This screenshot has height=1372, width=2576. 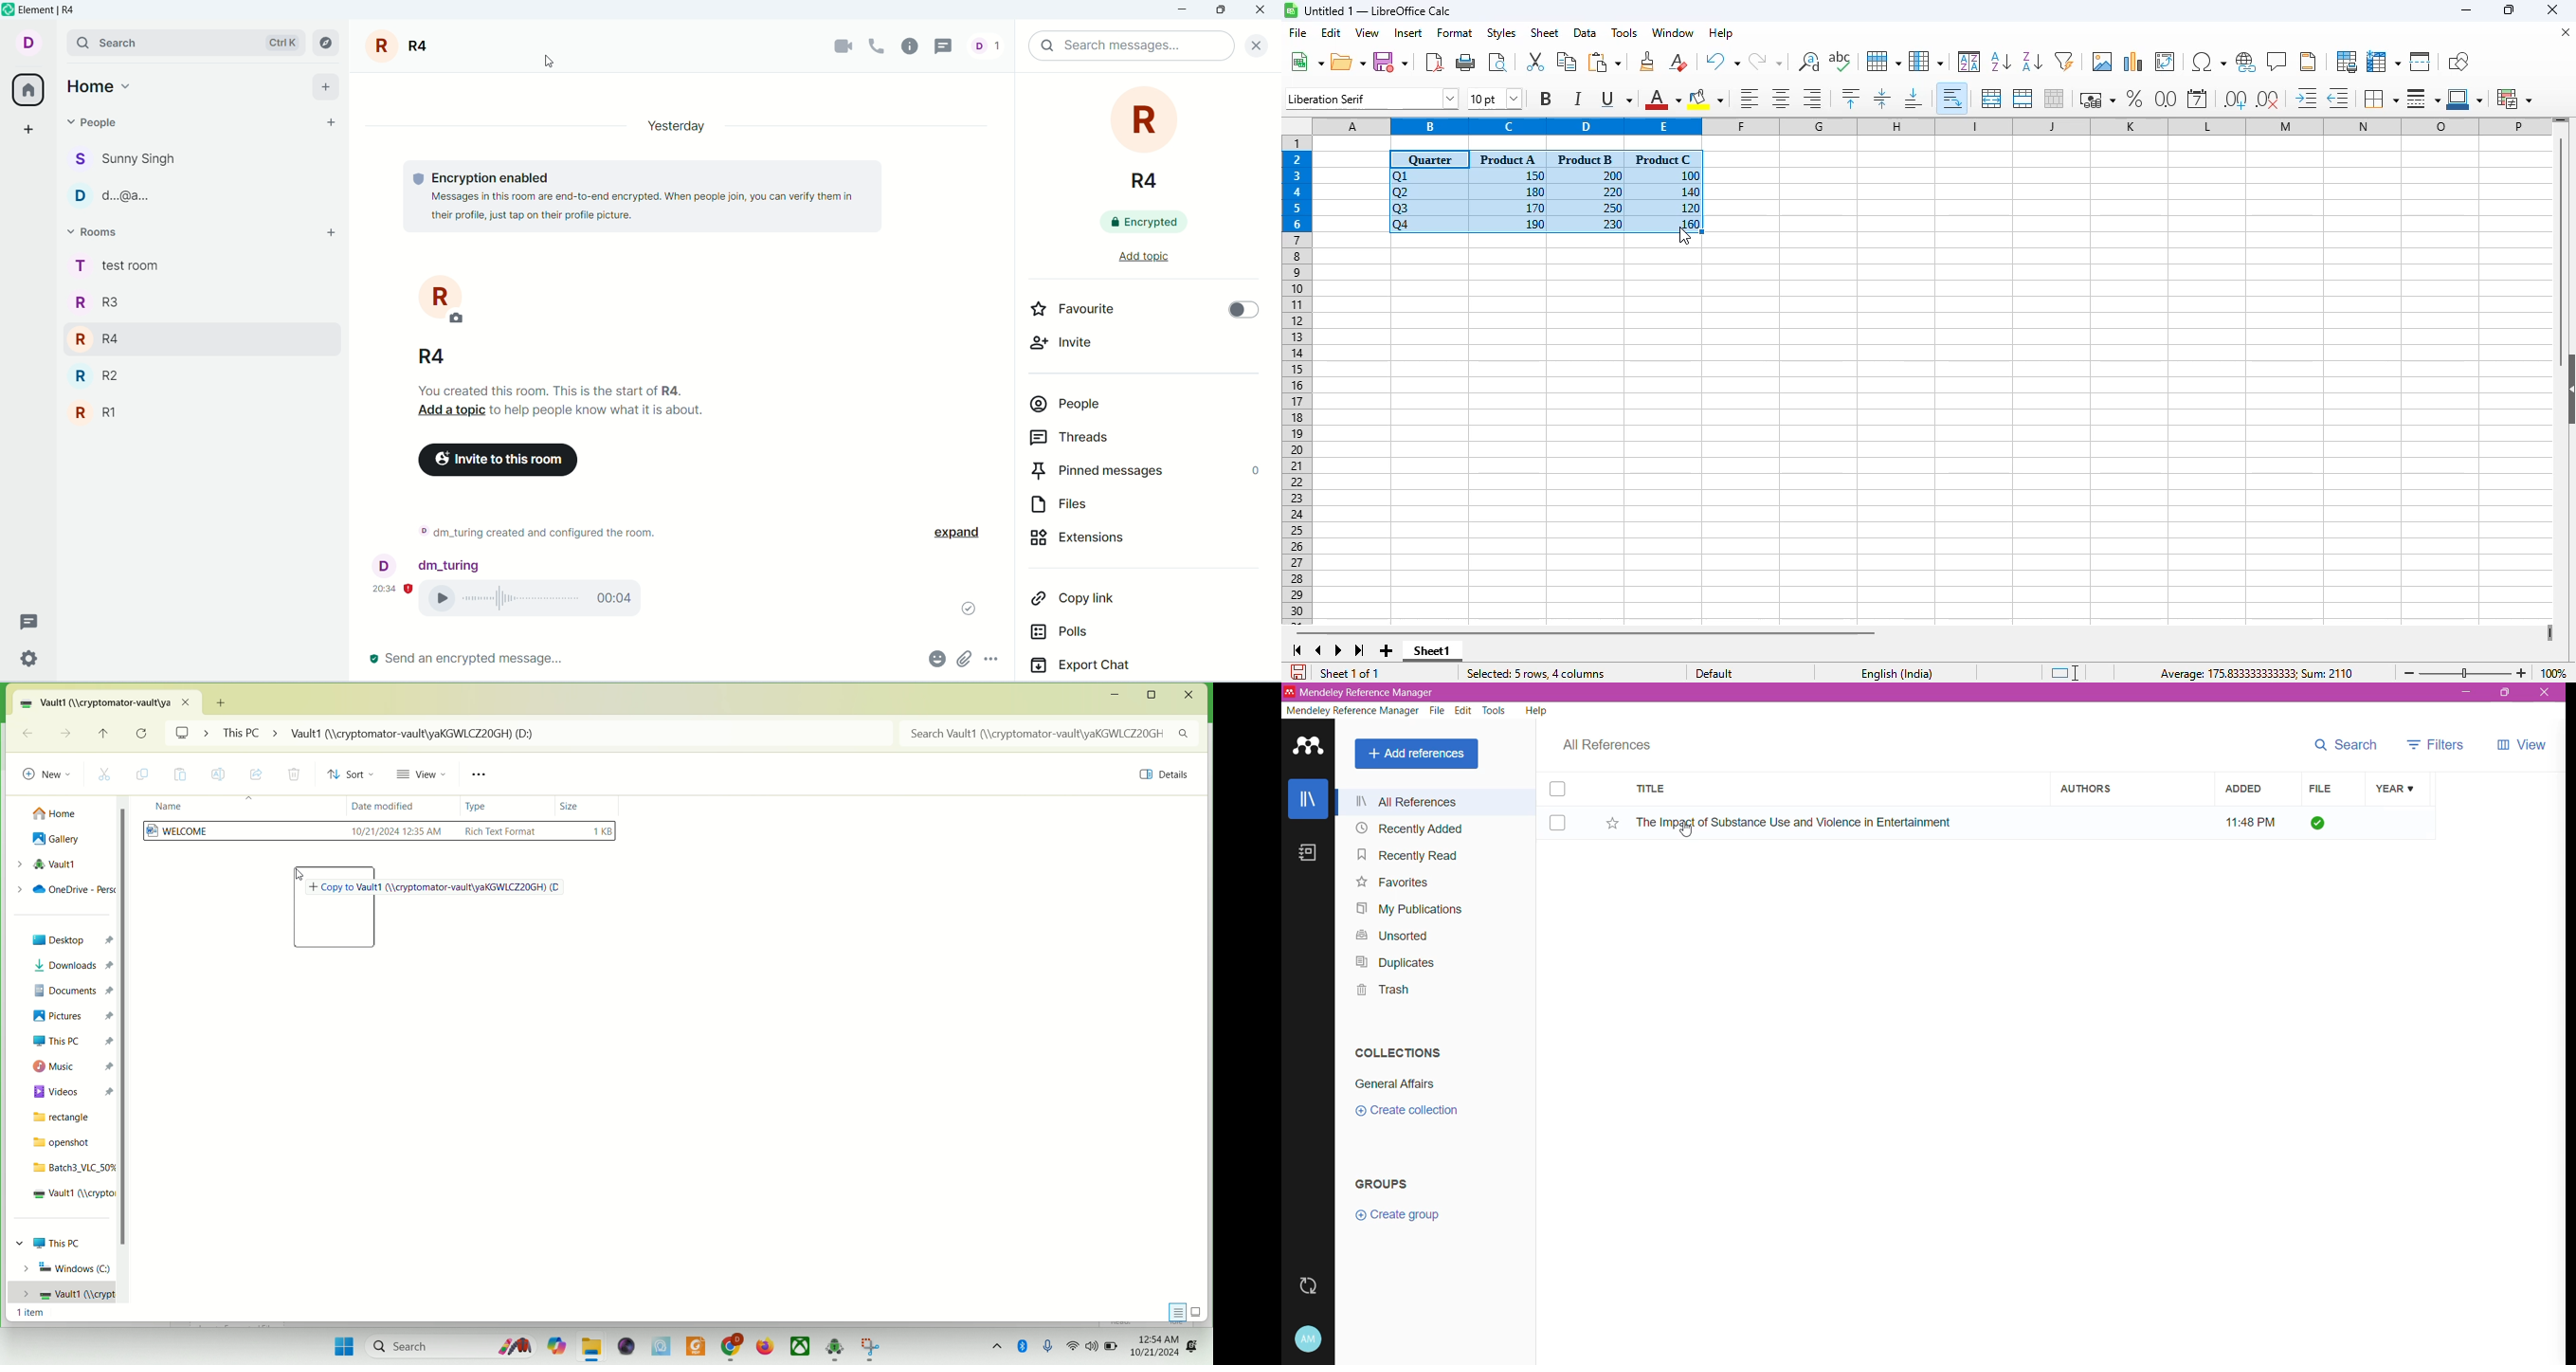 I want to click on details, so click(x=1159, y=777).